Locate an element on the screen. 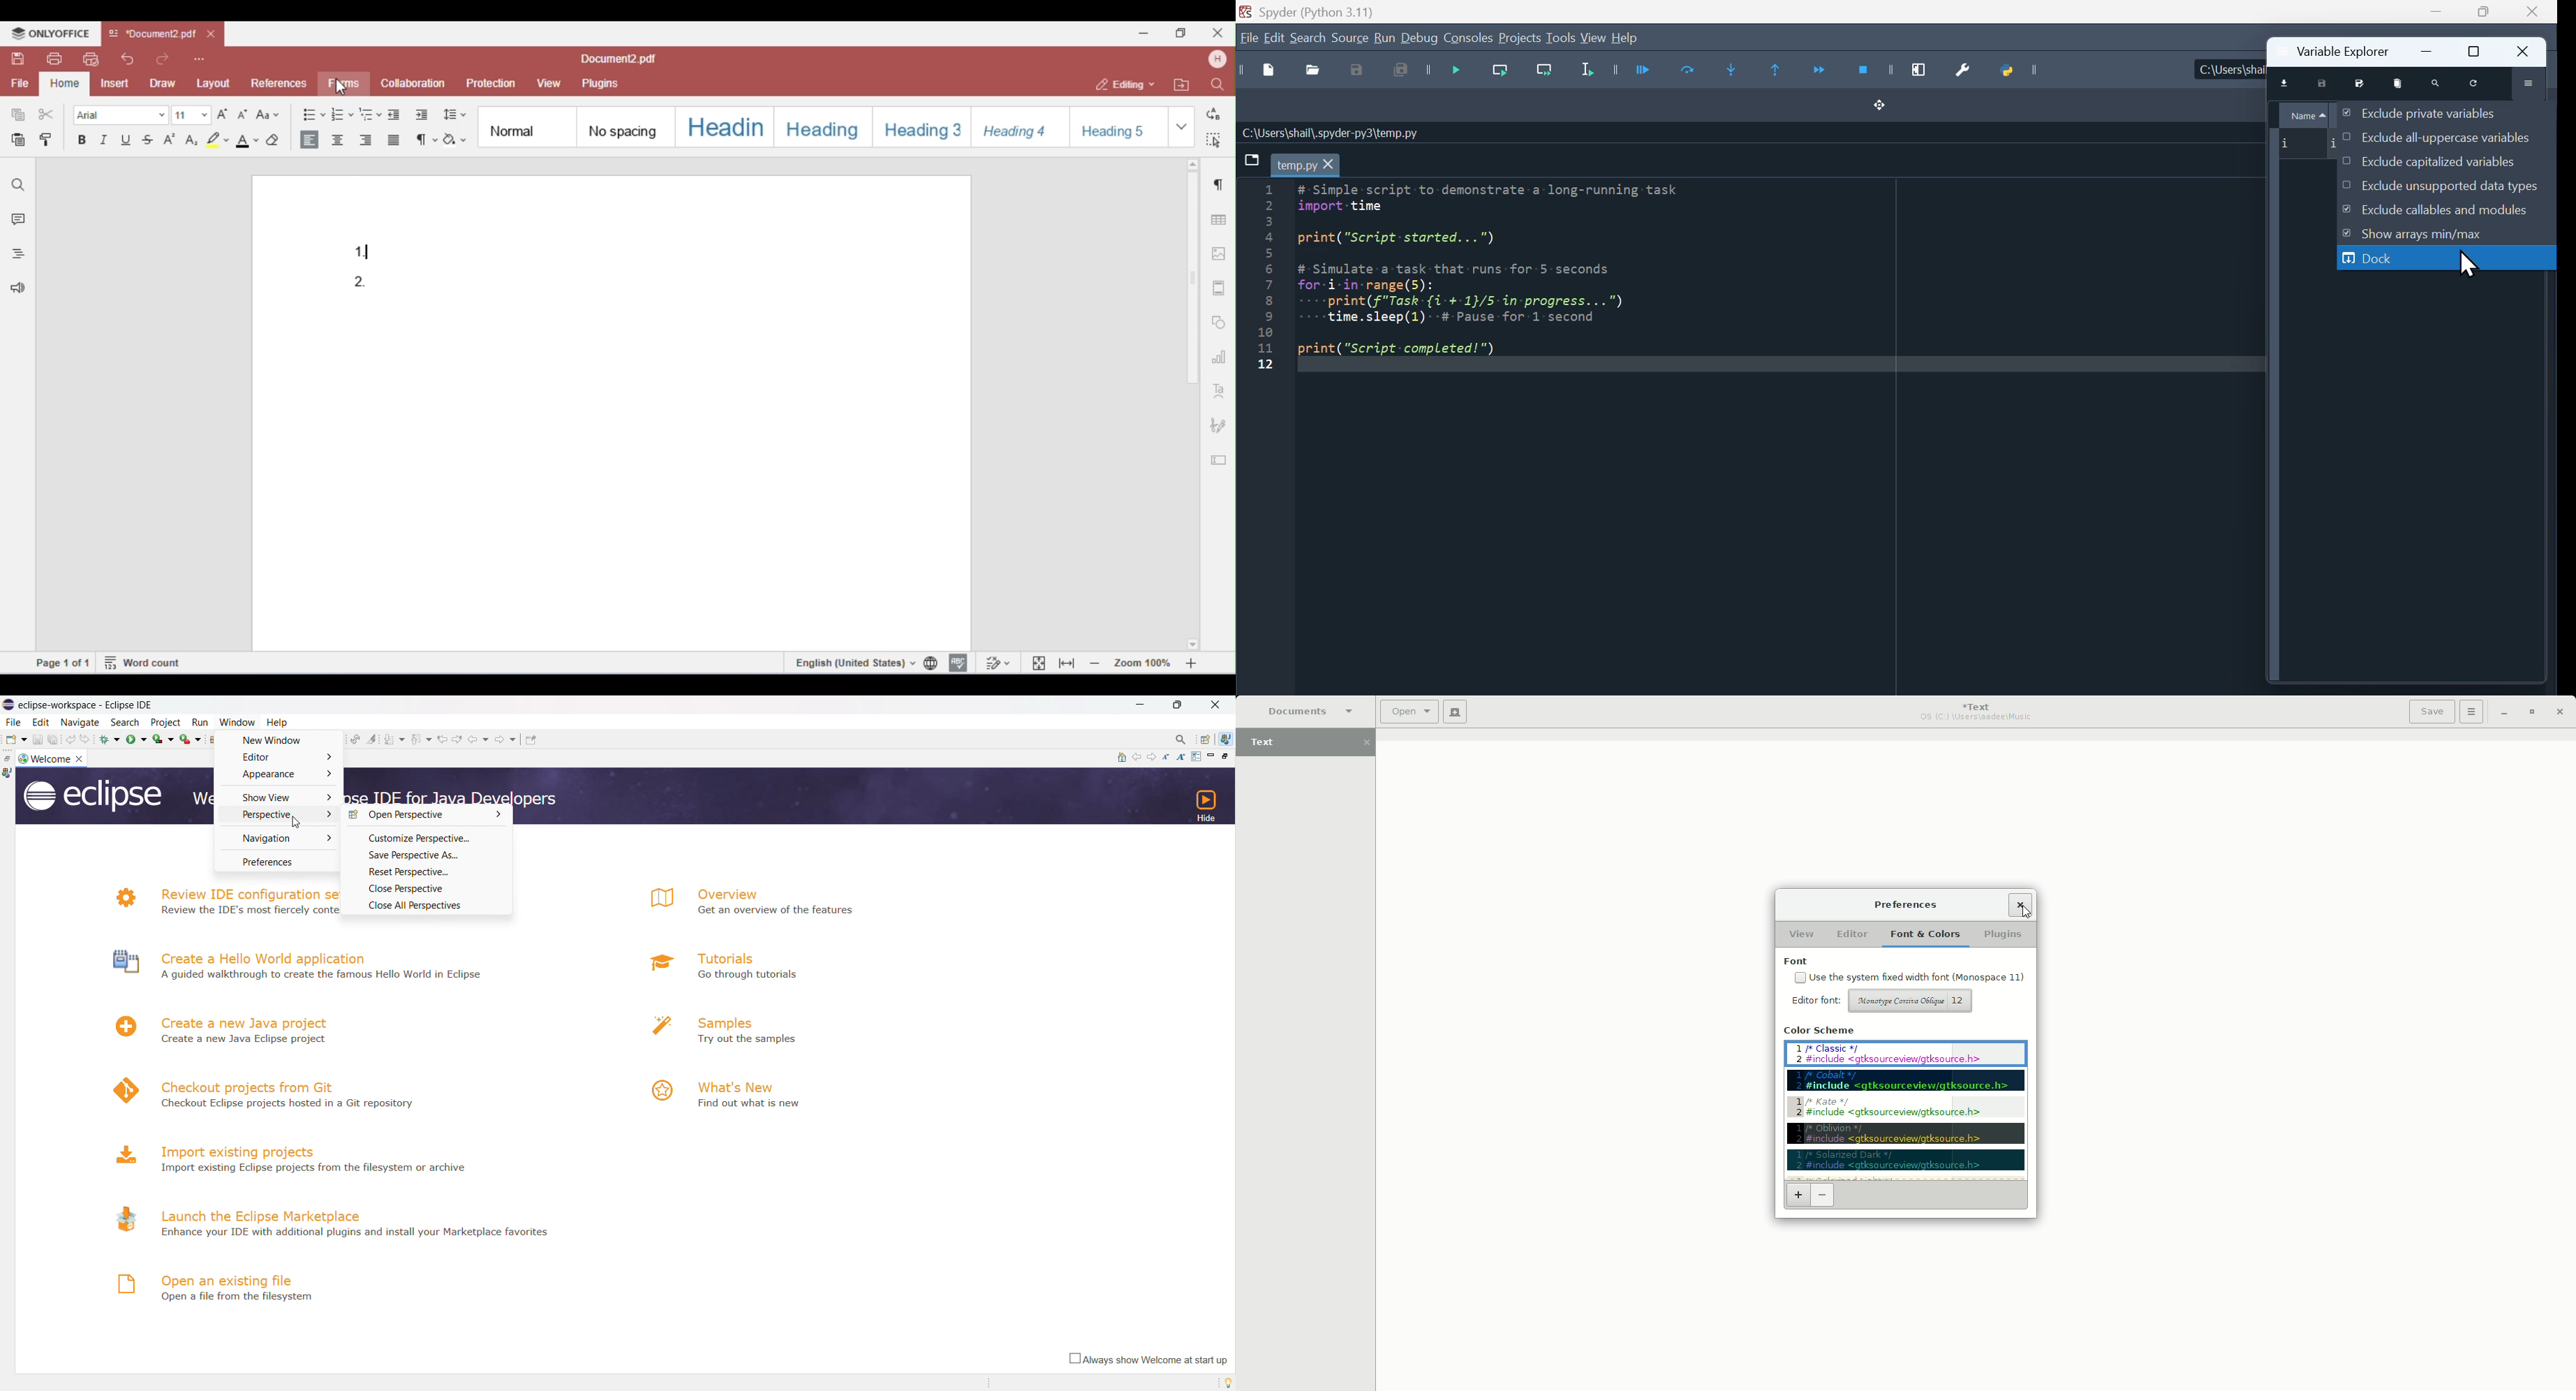  Exclude all uppercase variables is located at coordinates (2445, 138).